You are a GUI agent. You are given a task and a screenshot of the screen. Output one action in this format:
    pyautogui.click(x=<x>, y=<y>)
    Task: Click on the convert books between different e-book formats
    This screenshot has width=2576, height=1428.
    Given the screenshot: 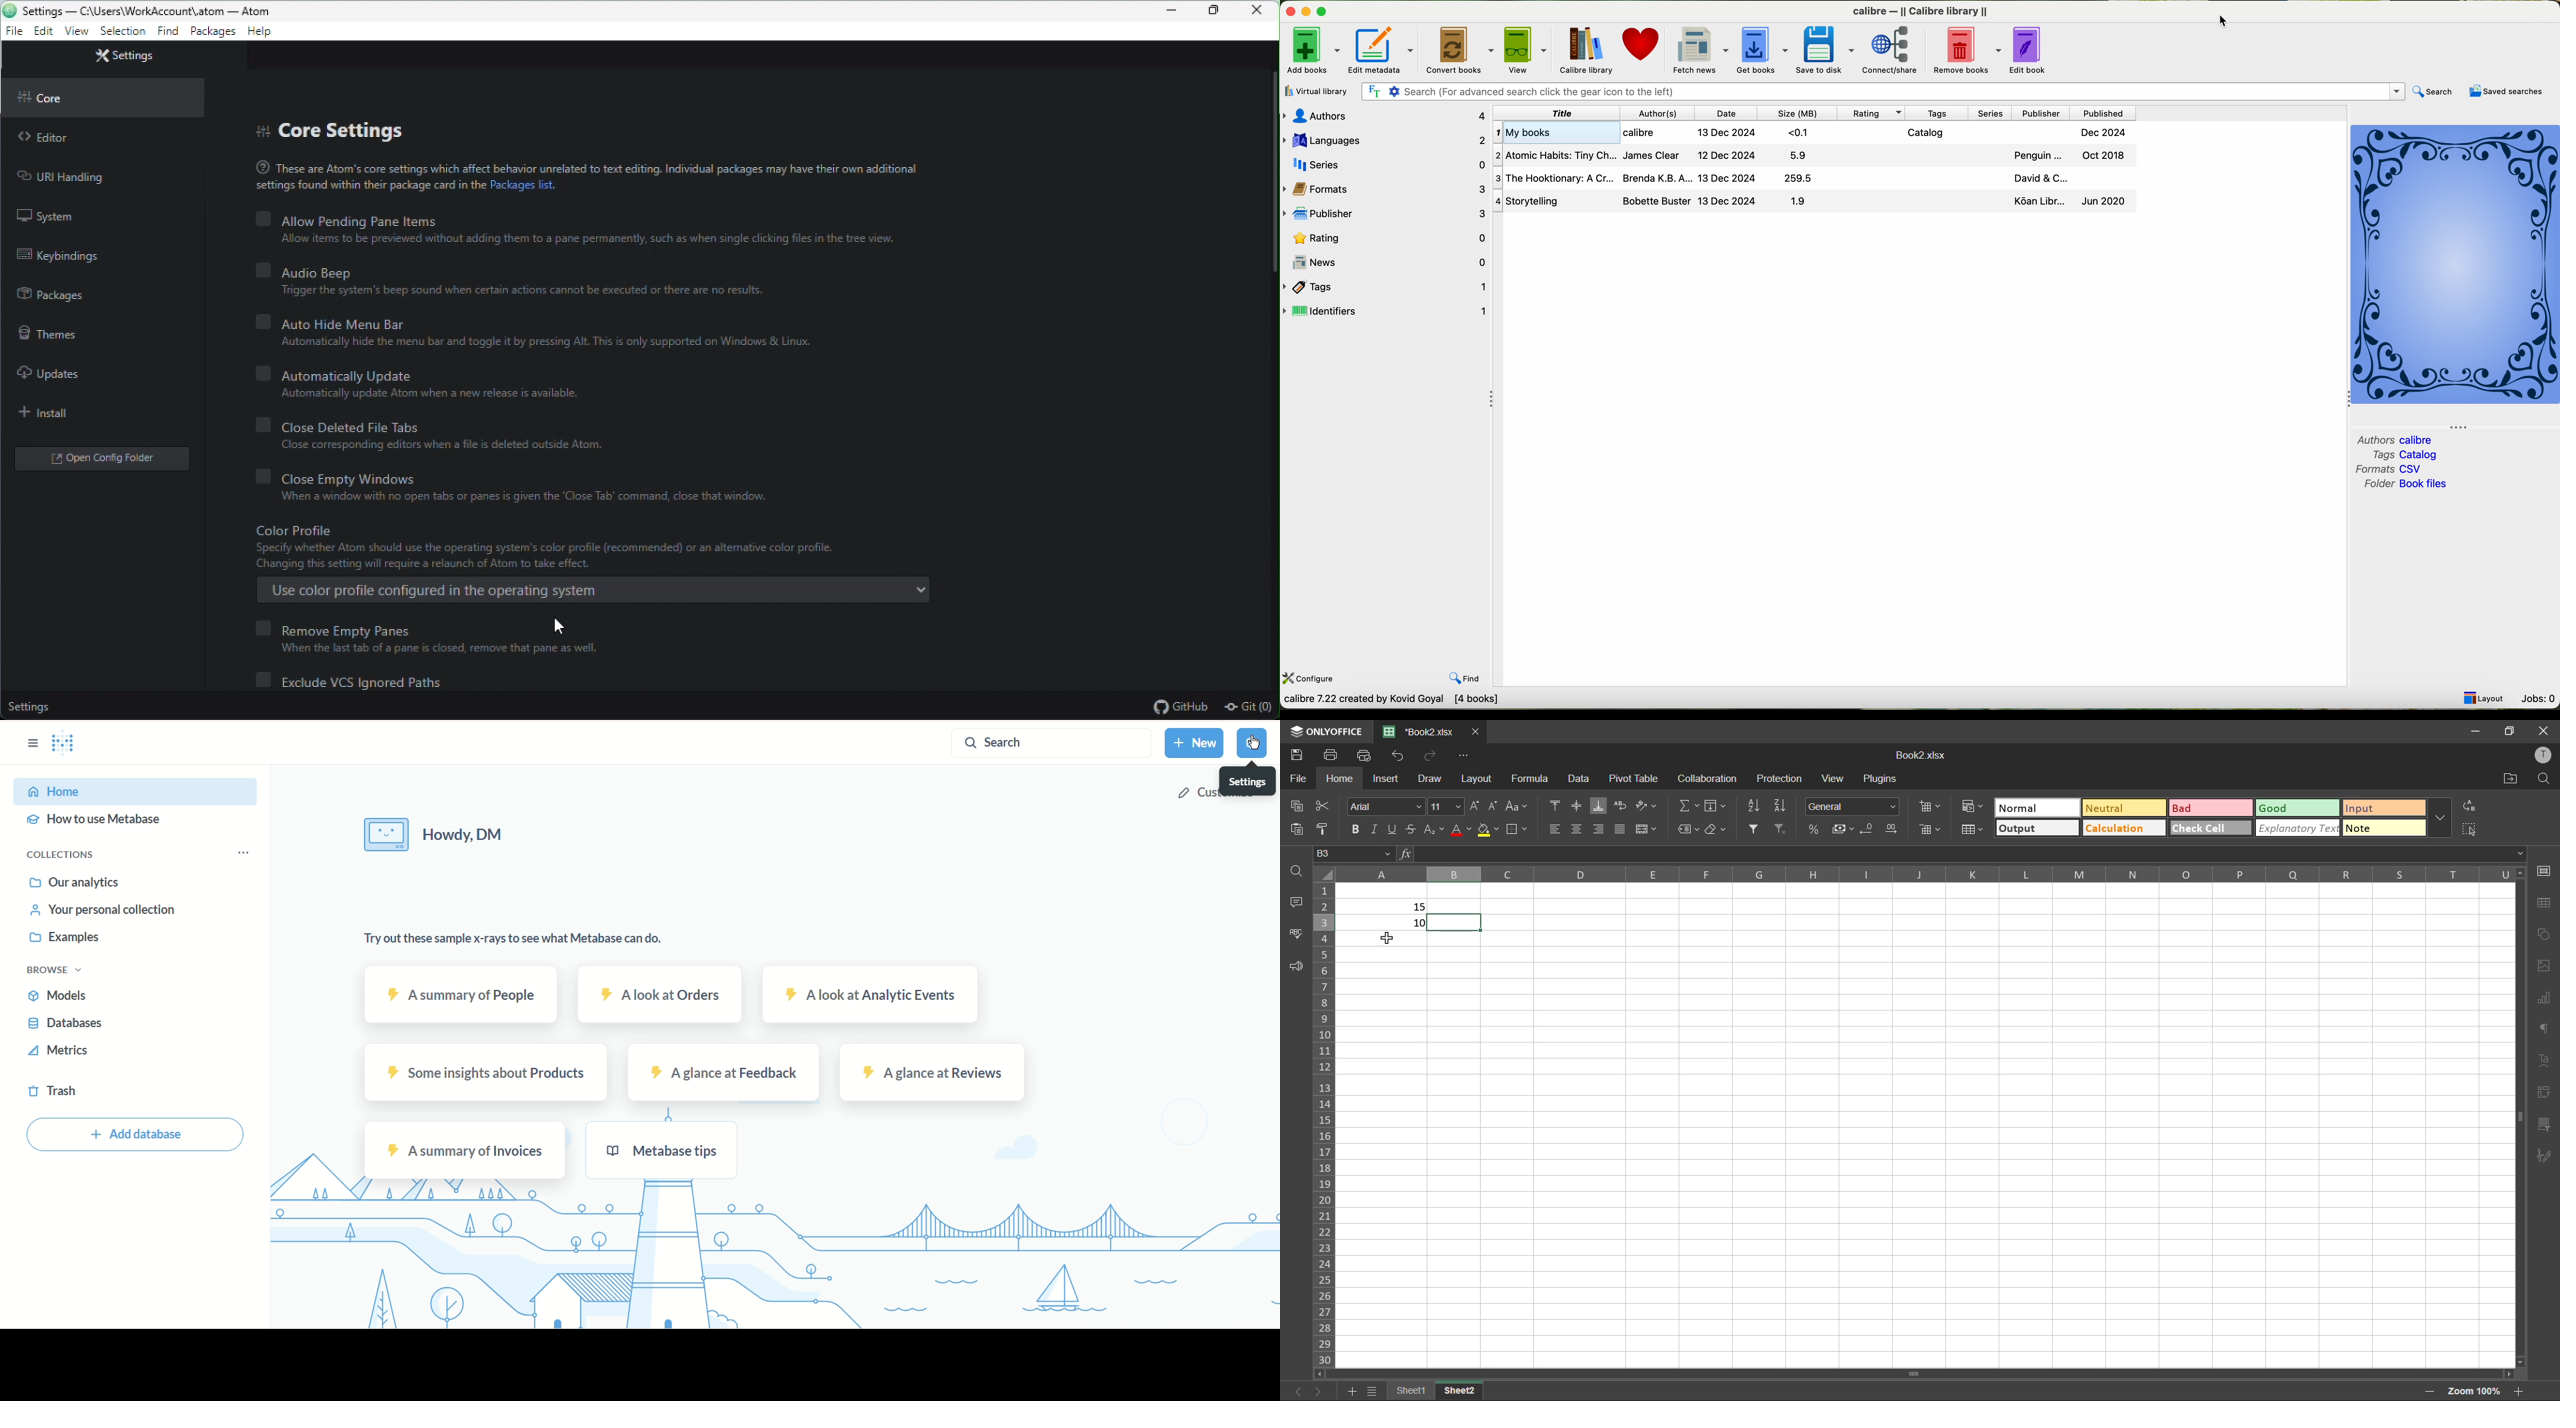 What is the action you would take?
    pyautogui.click(x=1398, y=701)
    